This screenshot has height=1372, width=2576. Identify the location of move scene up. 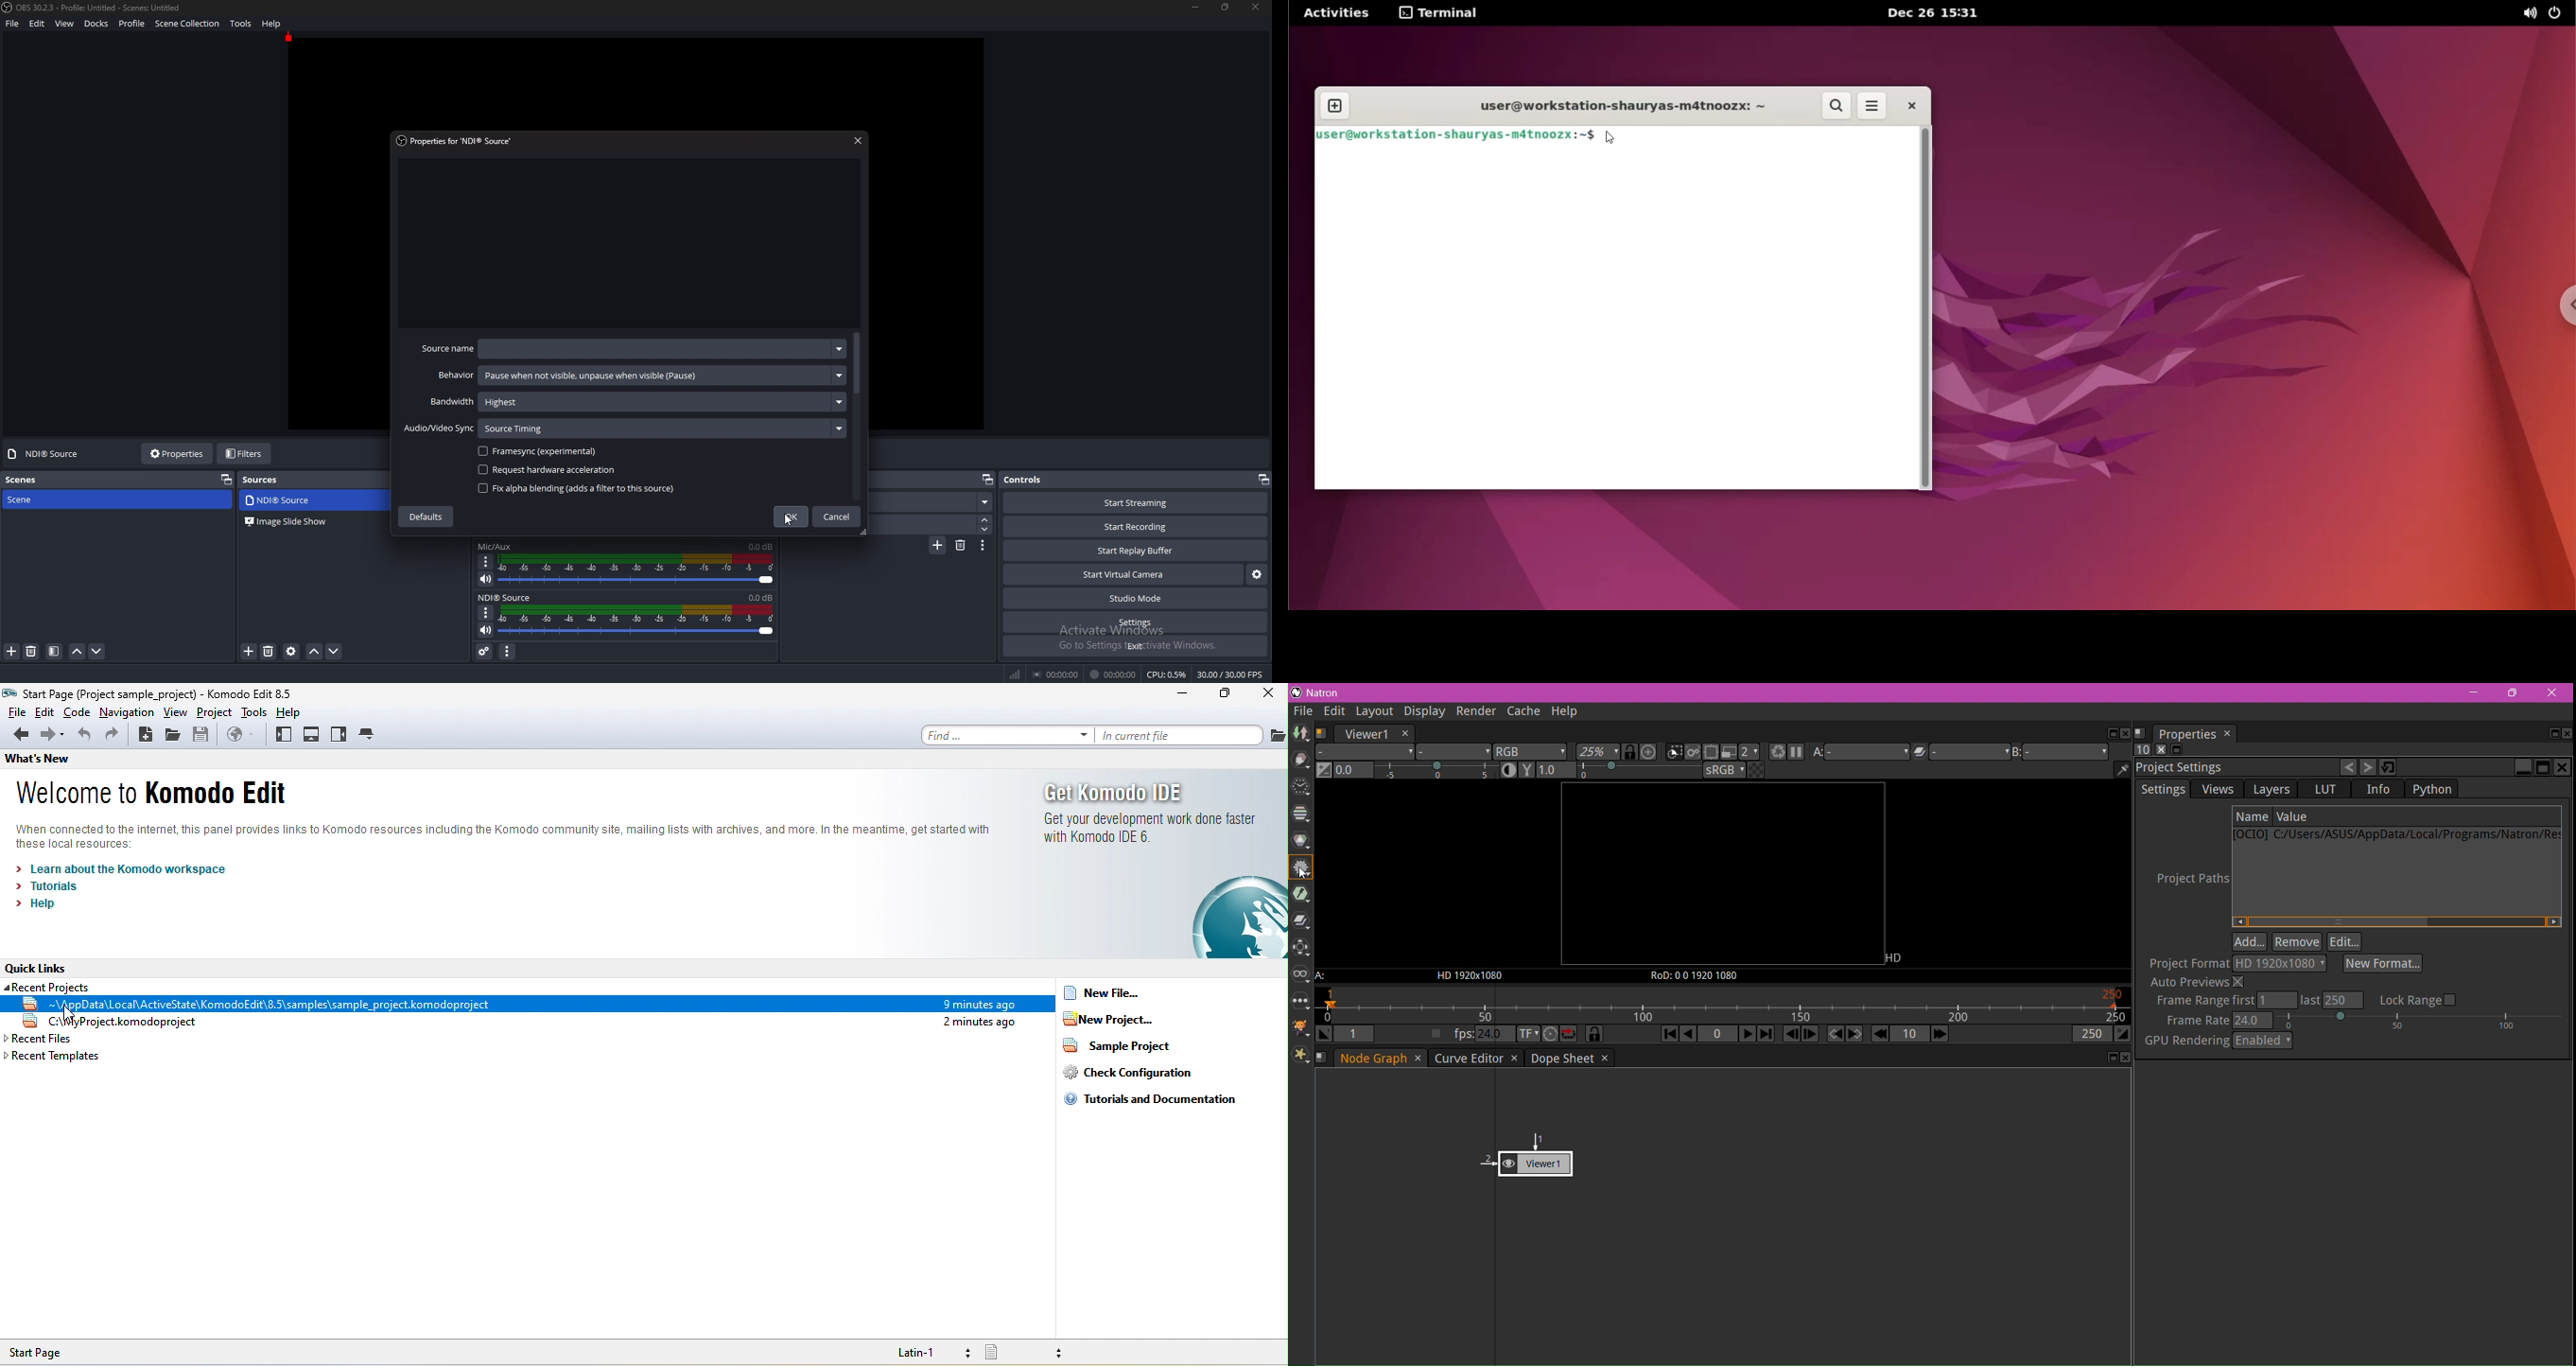
(76, 652).